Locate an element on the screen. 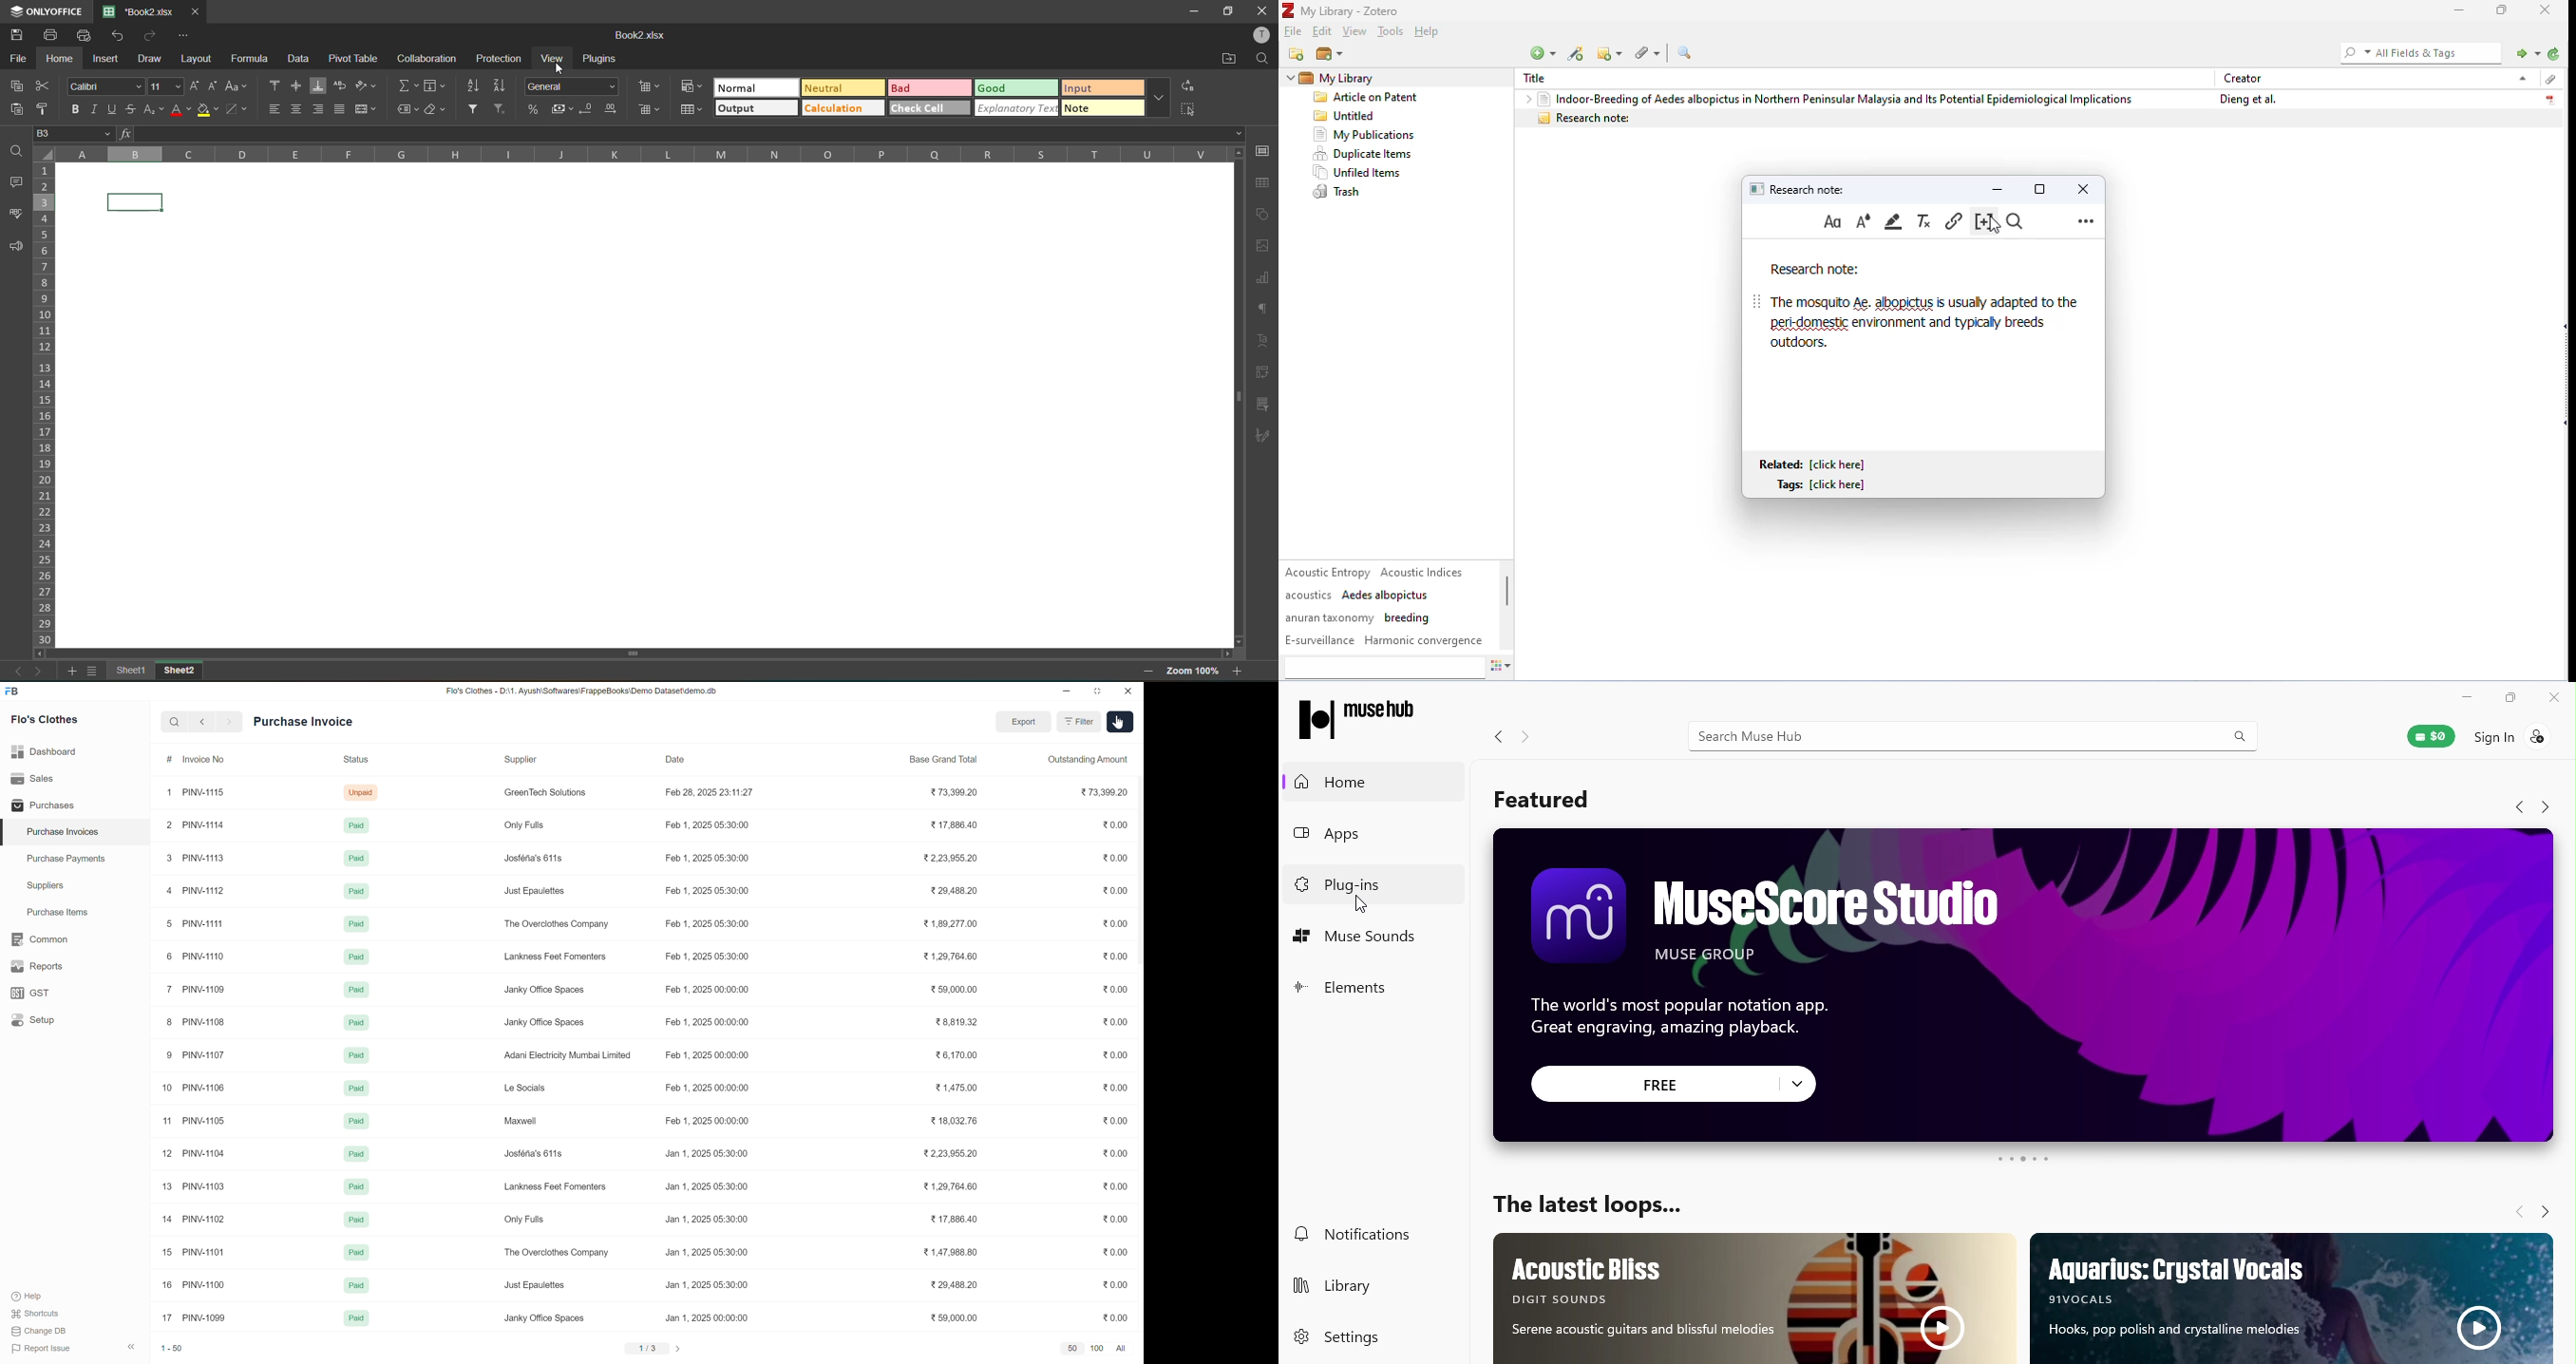  0.00 is located at coordinates (1116, 1088).